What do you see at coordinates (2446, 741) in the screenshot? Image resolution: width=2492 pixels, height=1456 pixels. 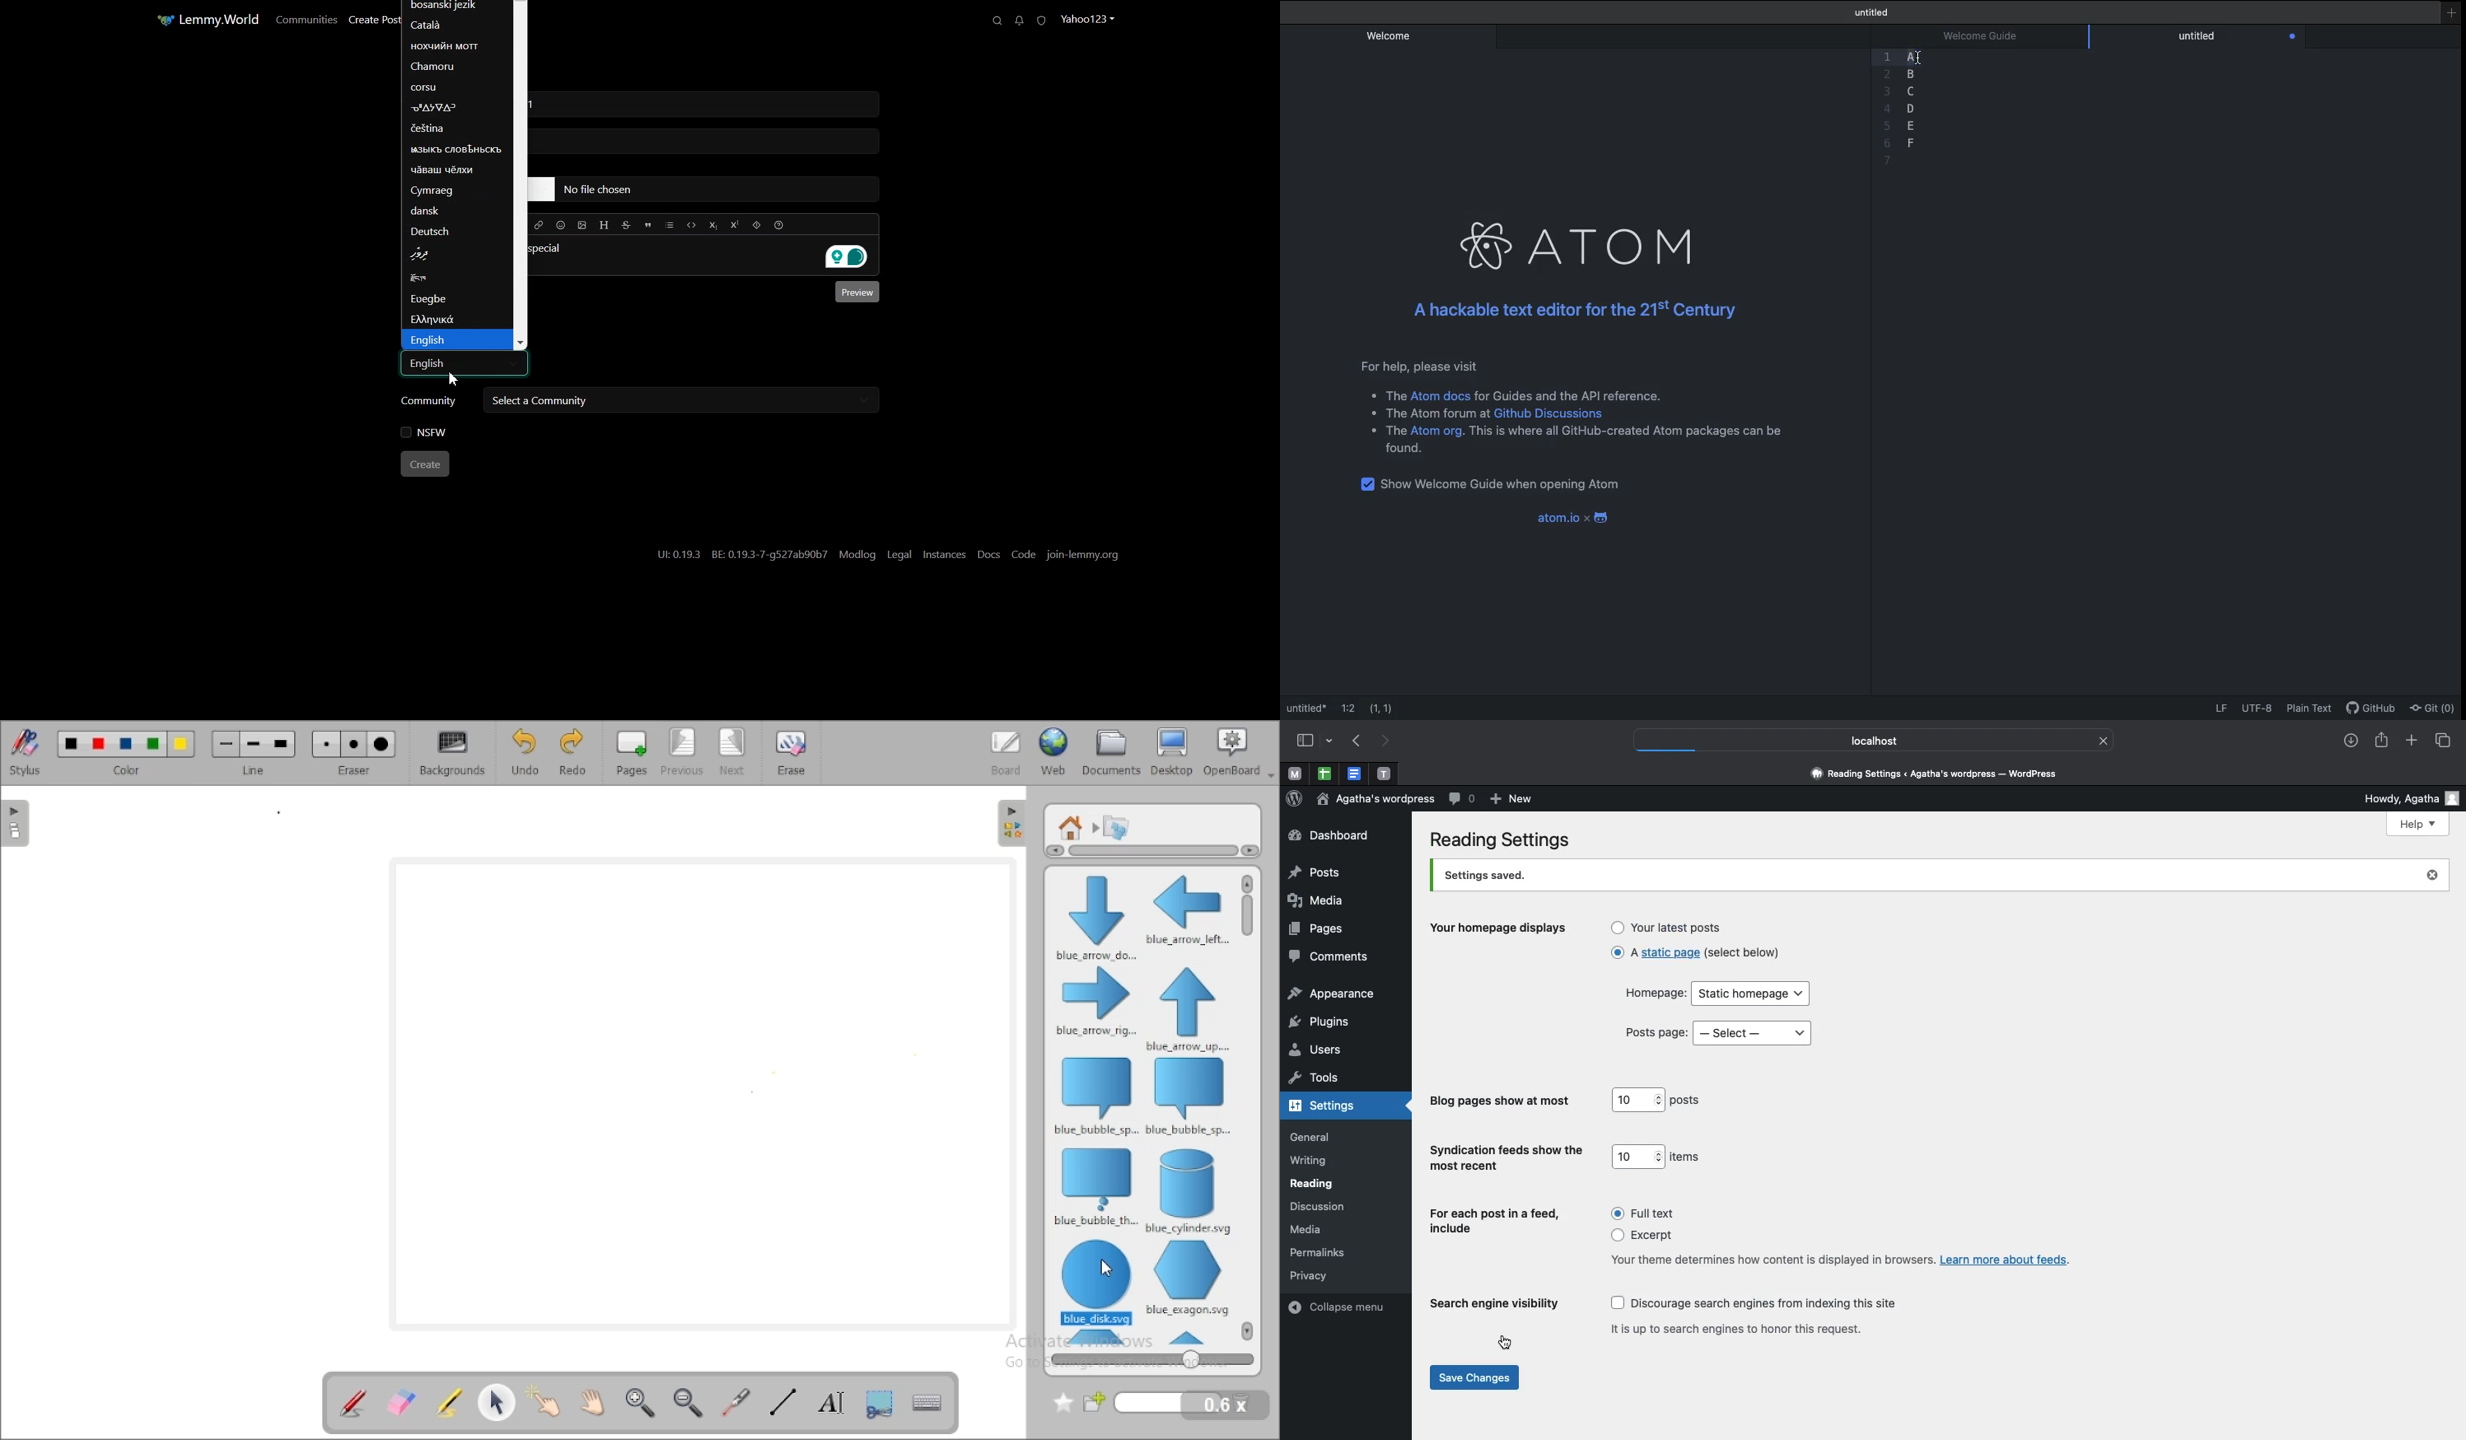 I see `Tabs` at bounding box center [2446, 741].